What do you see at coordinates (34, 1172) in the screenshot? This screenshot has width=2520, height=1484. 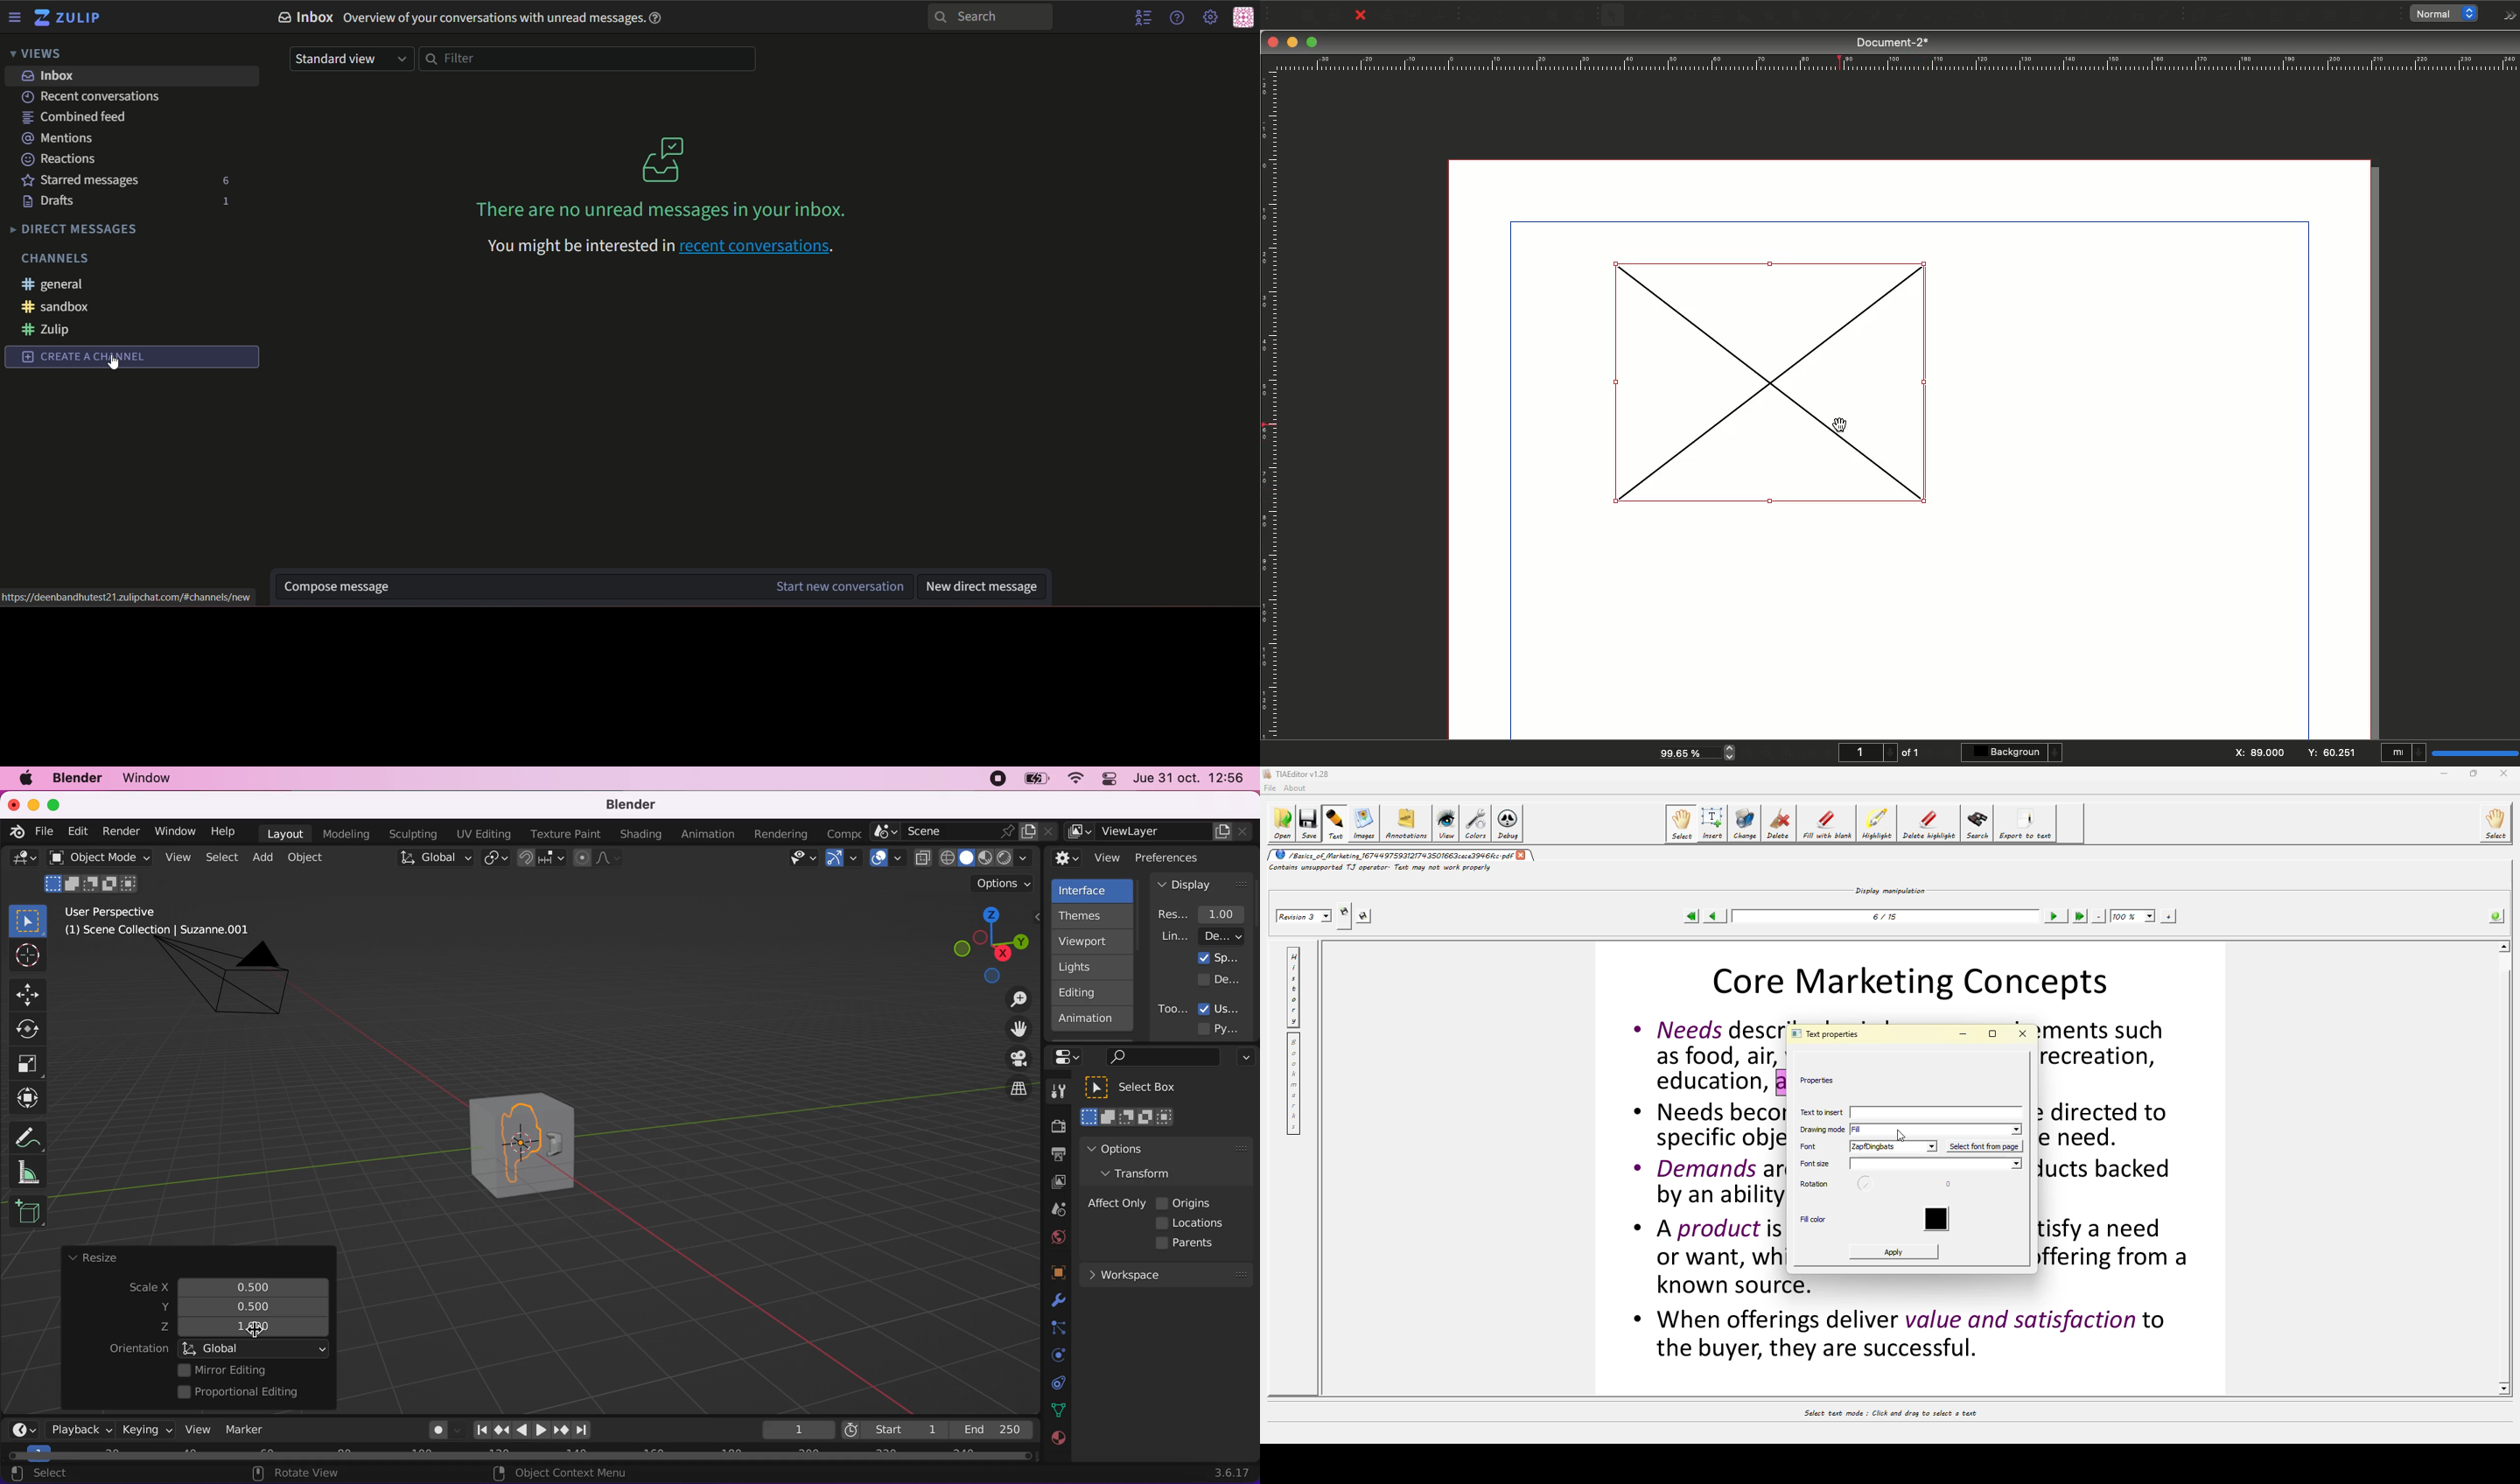 I see `measure` at bounding box center [34, 1172].